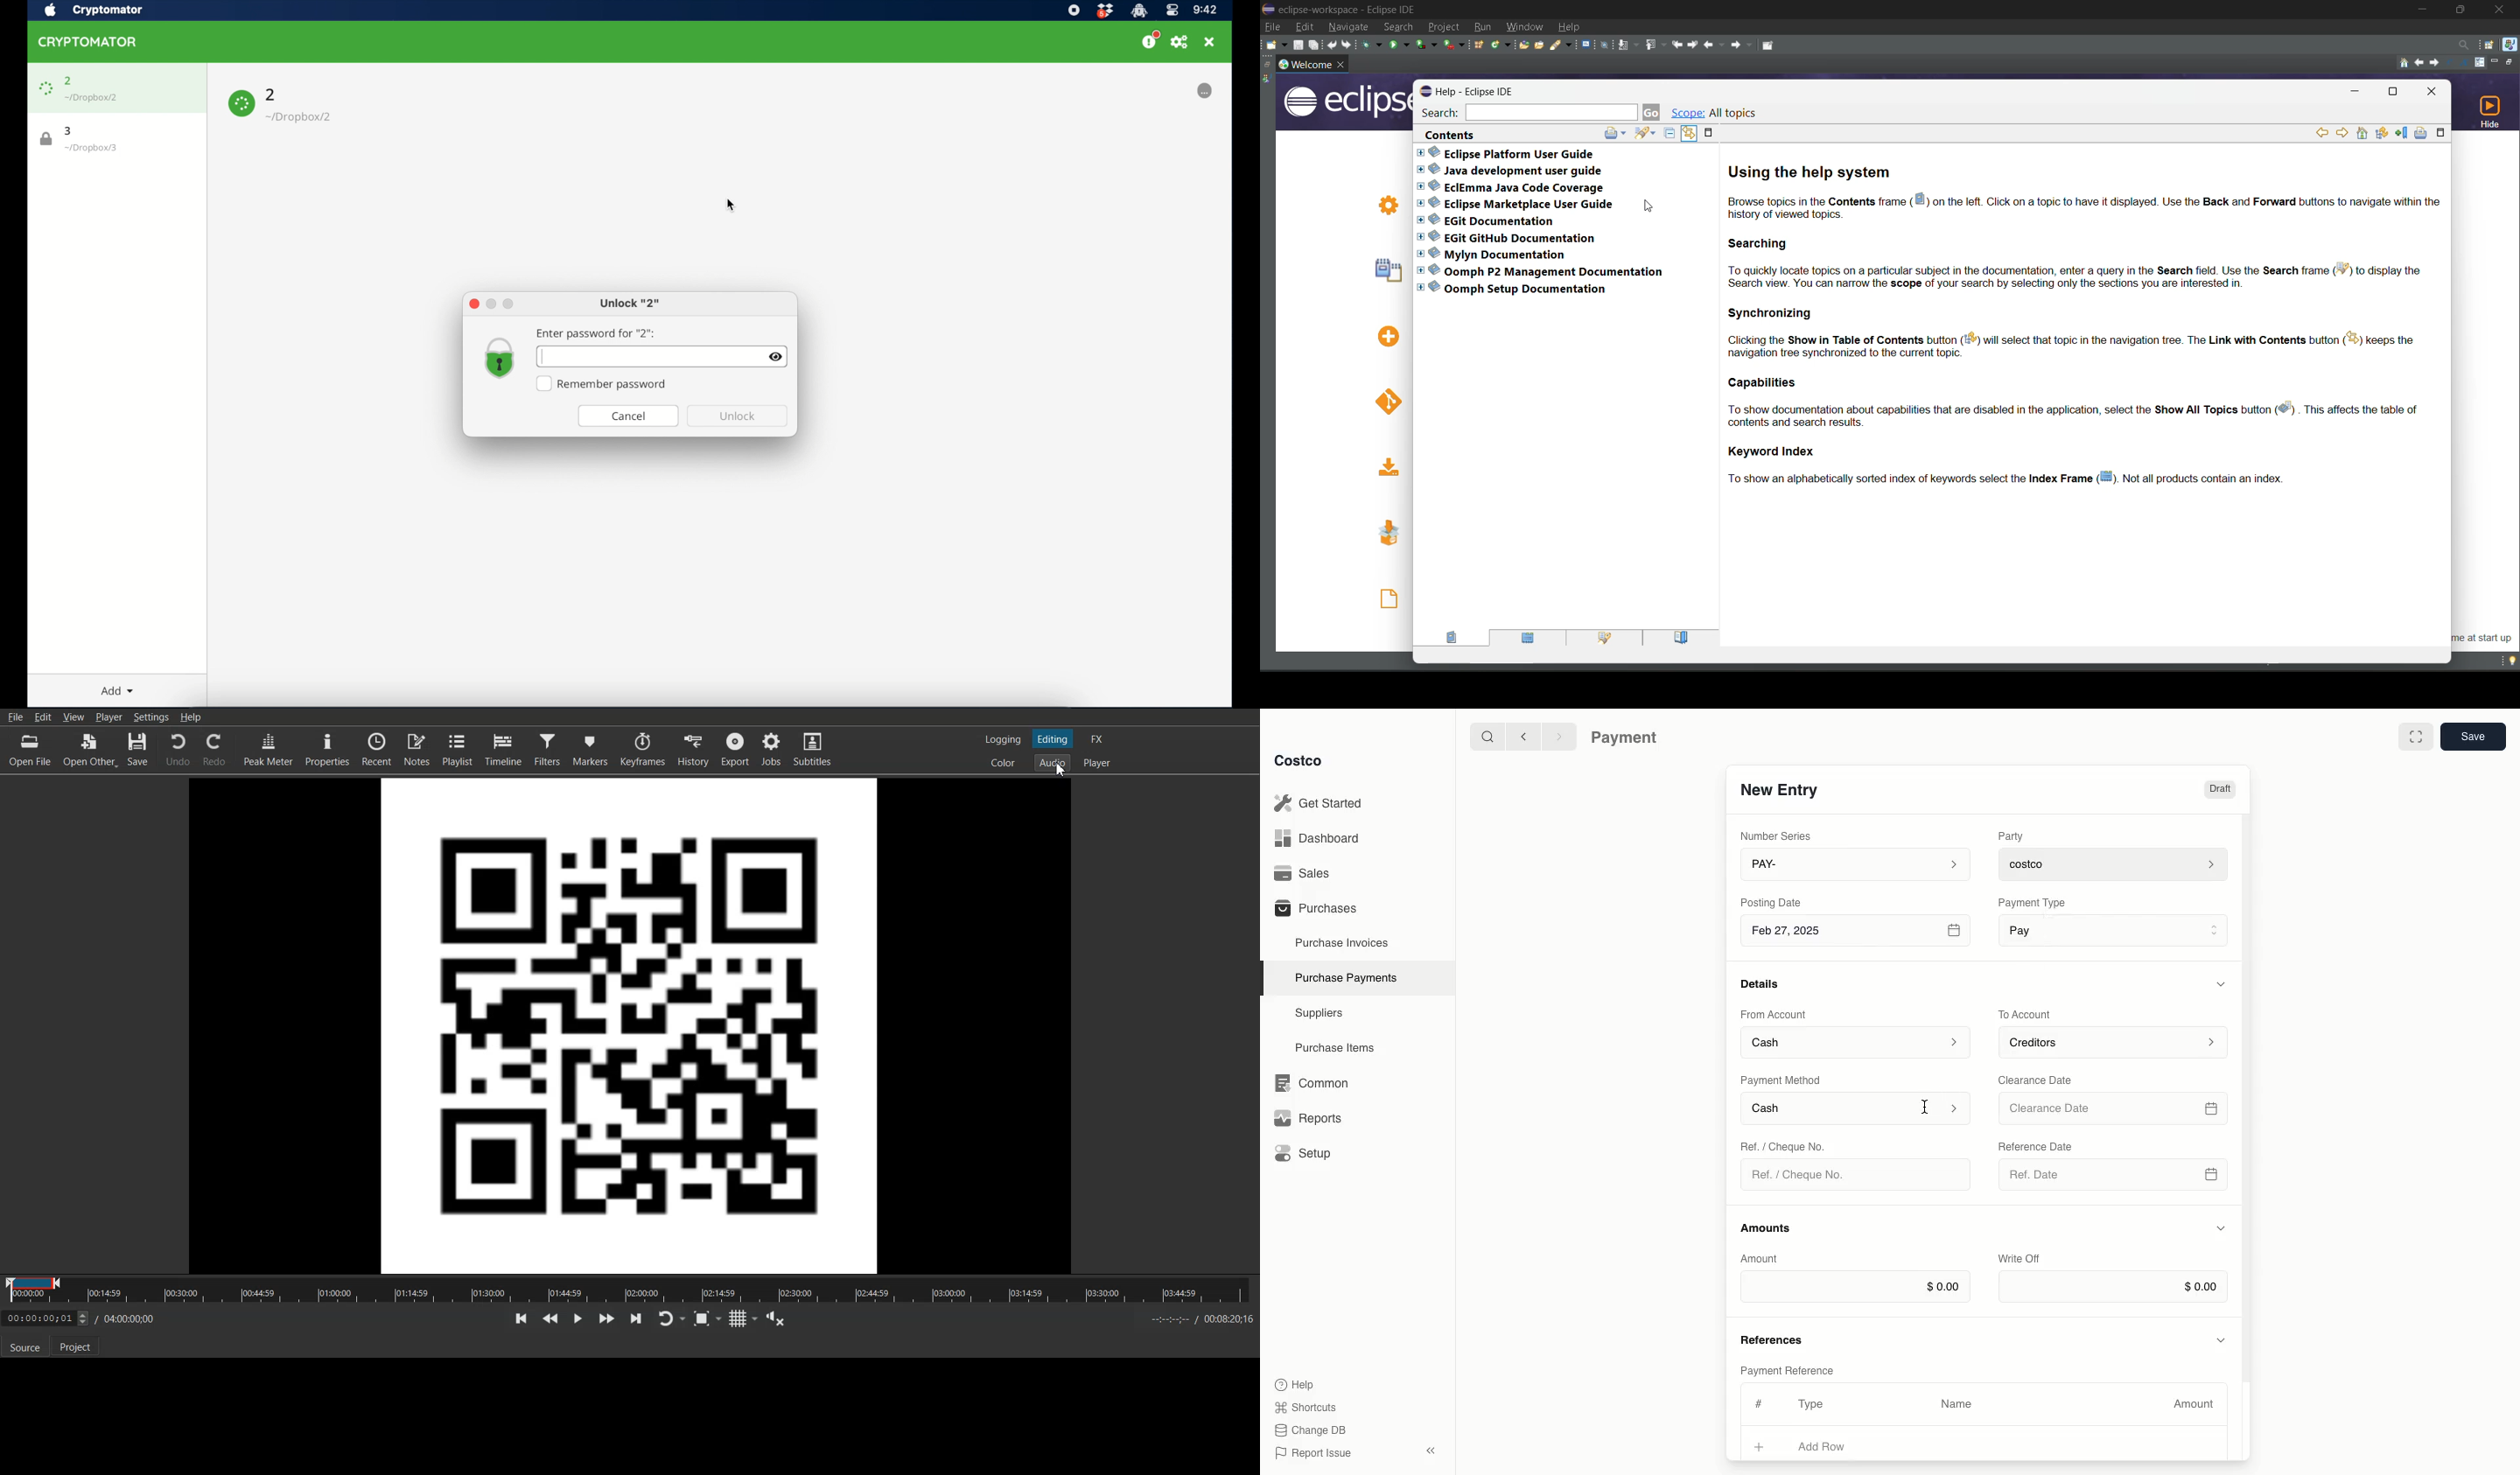  I want to click on Posting Date, so click(1773, 901).